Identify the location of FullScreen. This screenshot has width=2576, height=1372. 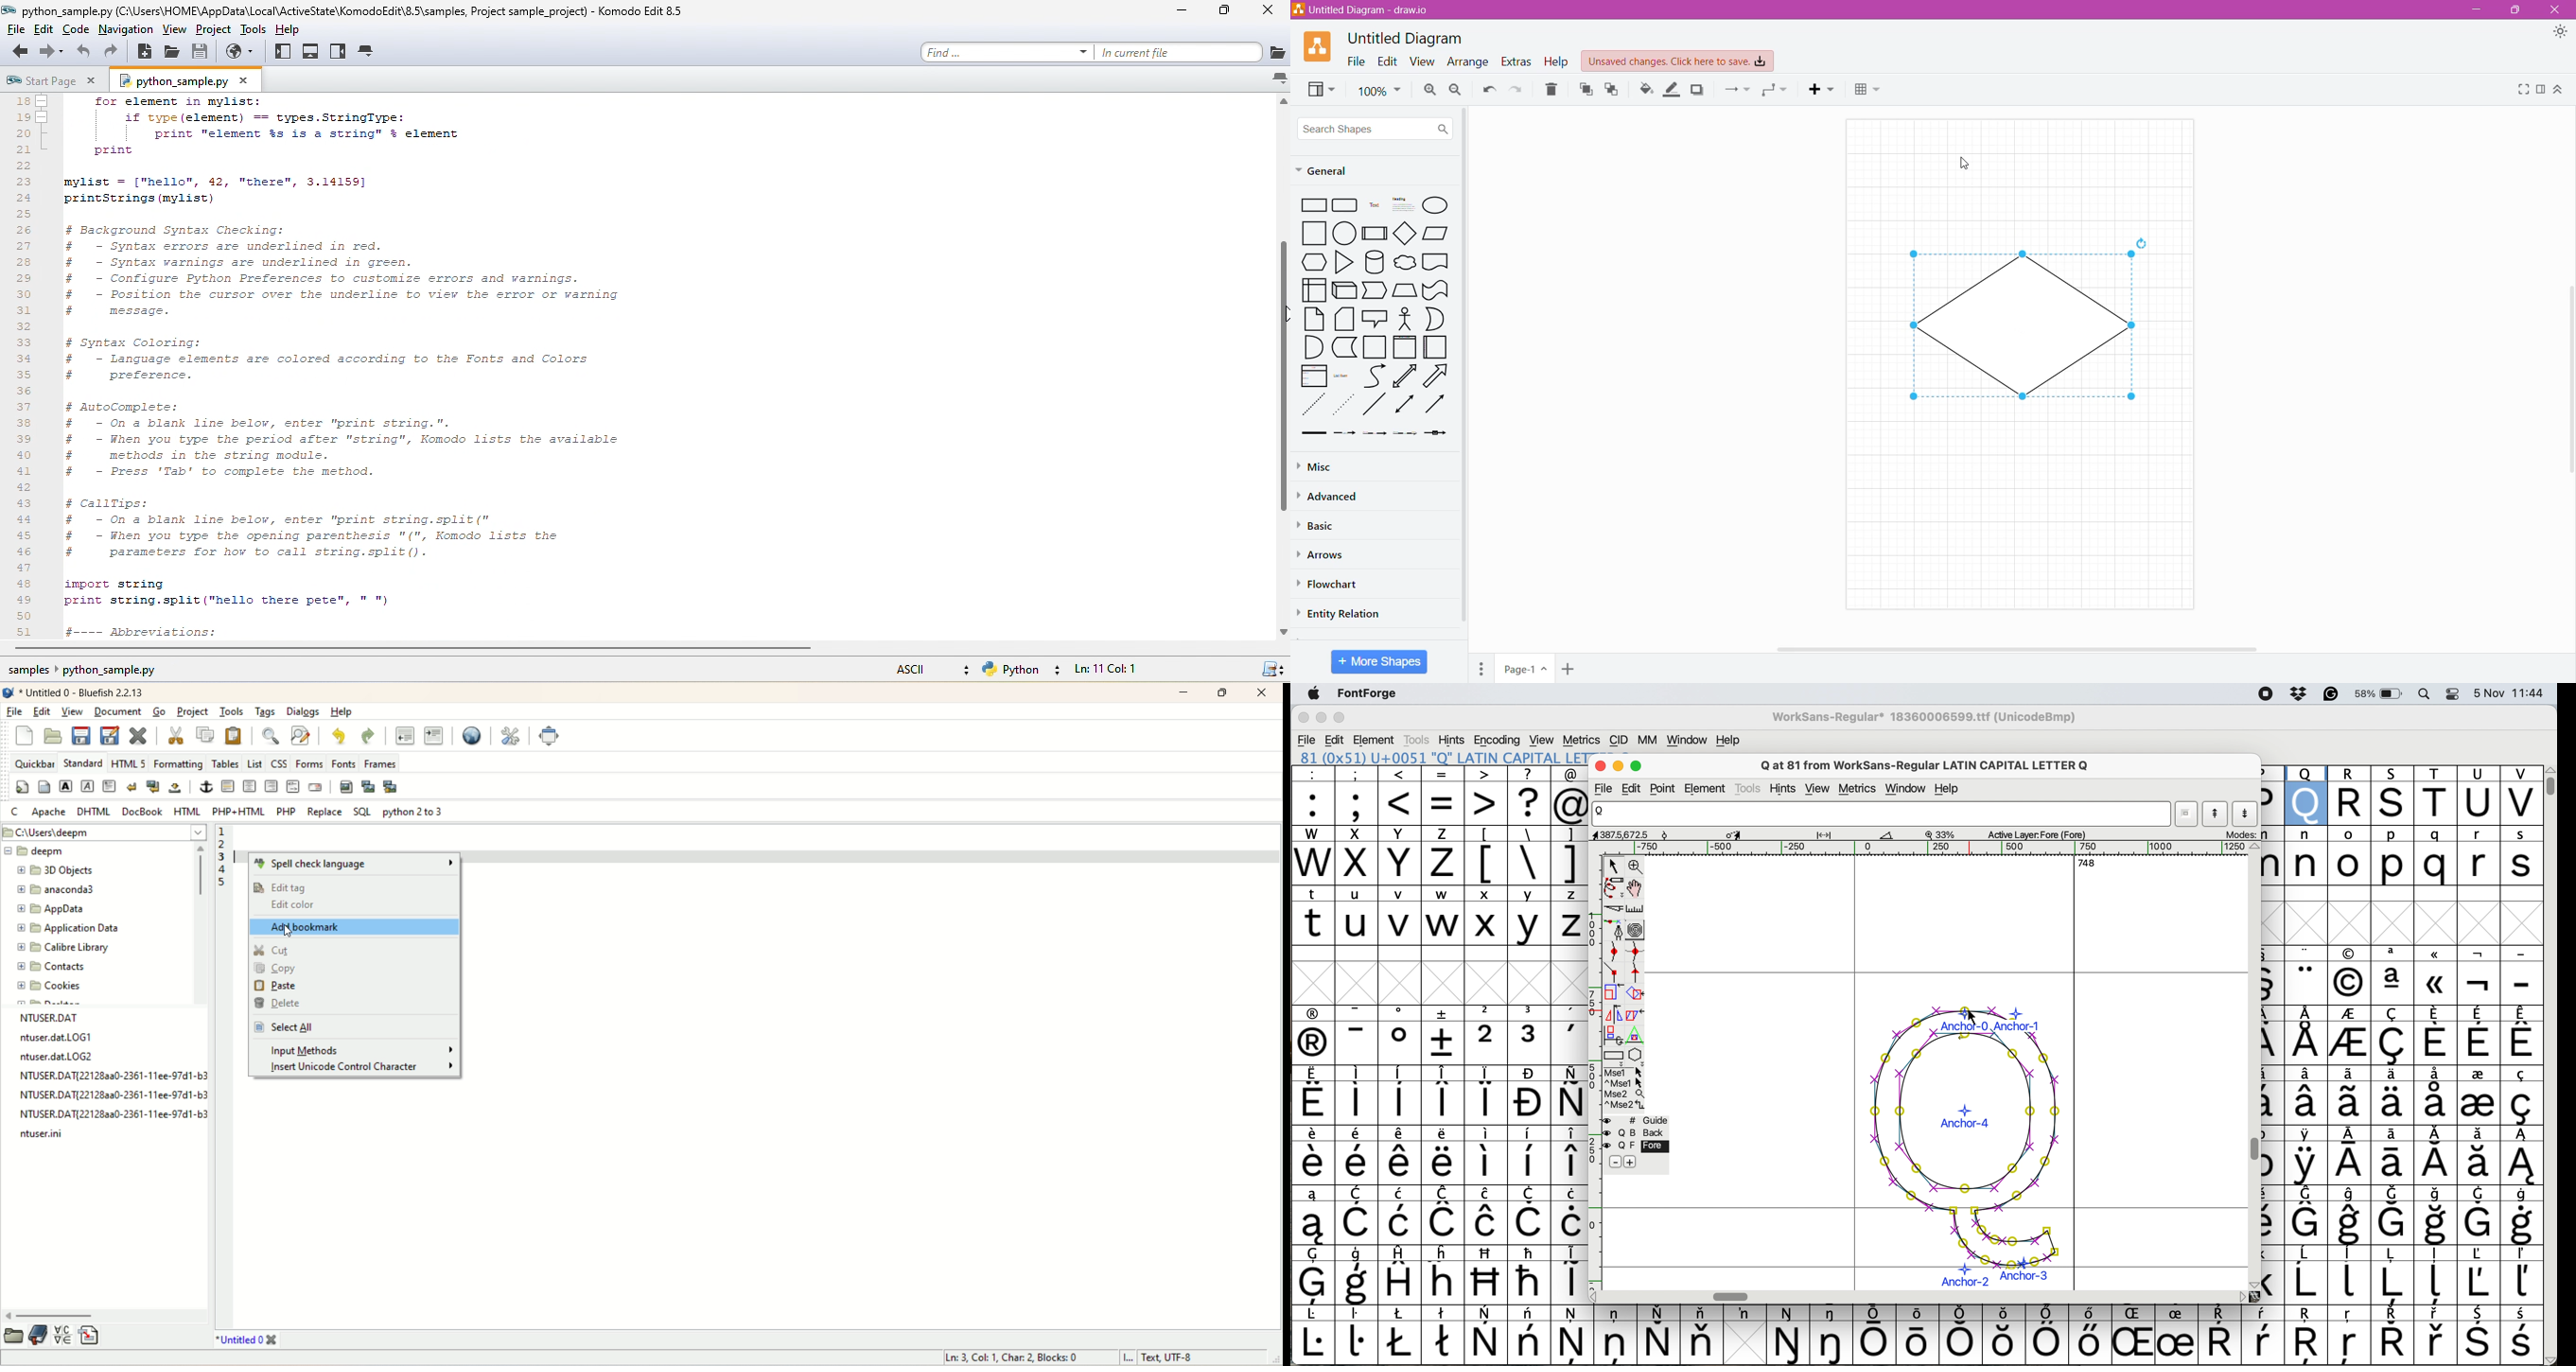
(2520, 89).